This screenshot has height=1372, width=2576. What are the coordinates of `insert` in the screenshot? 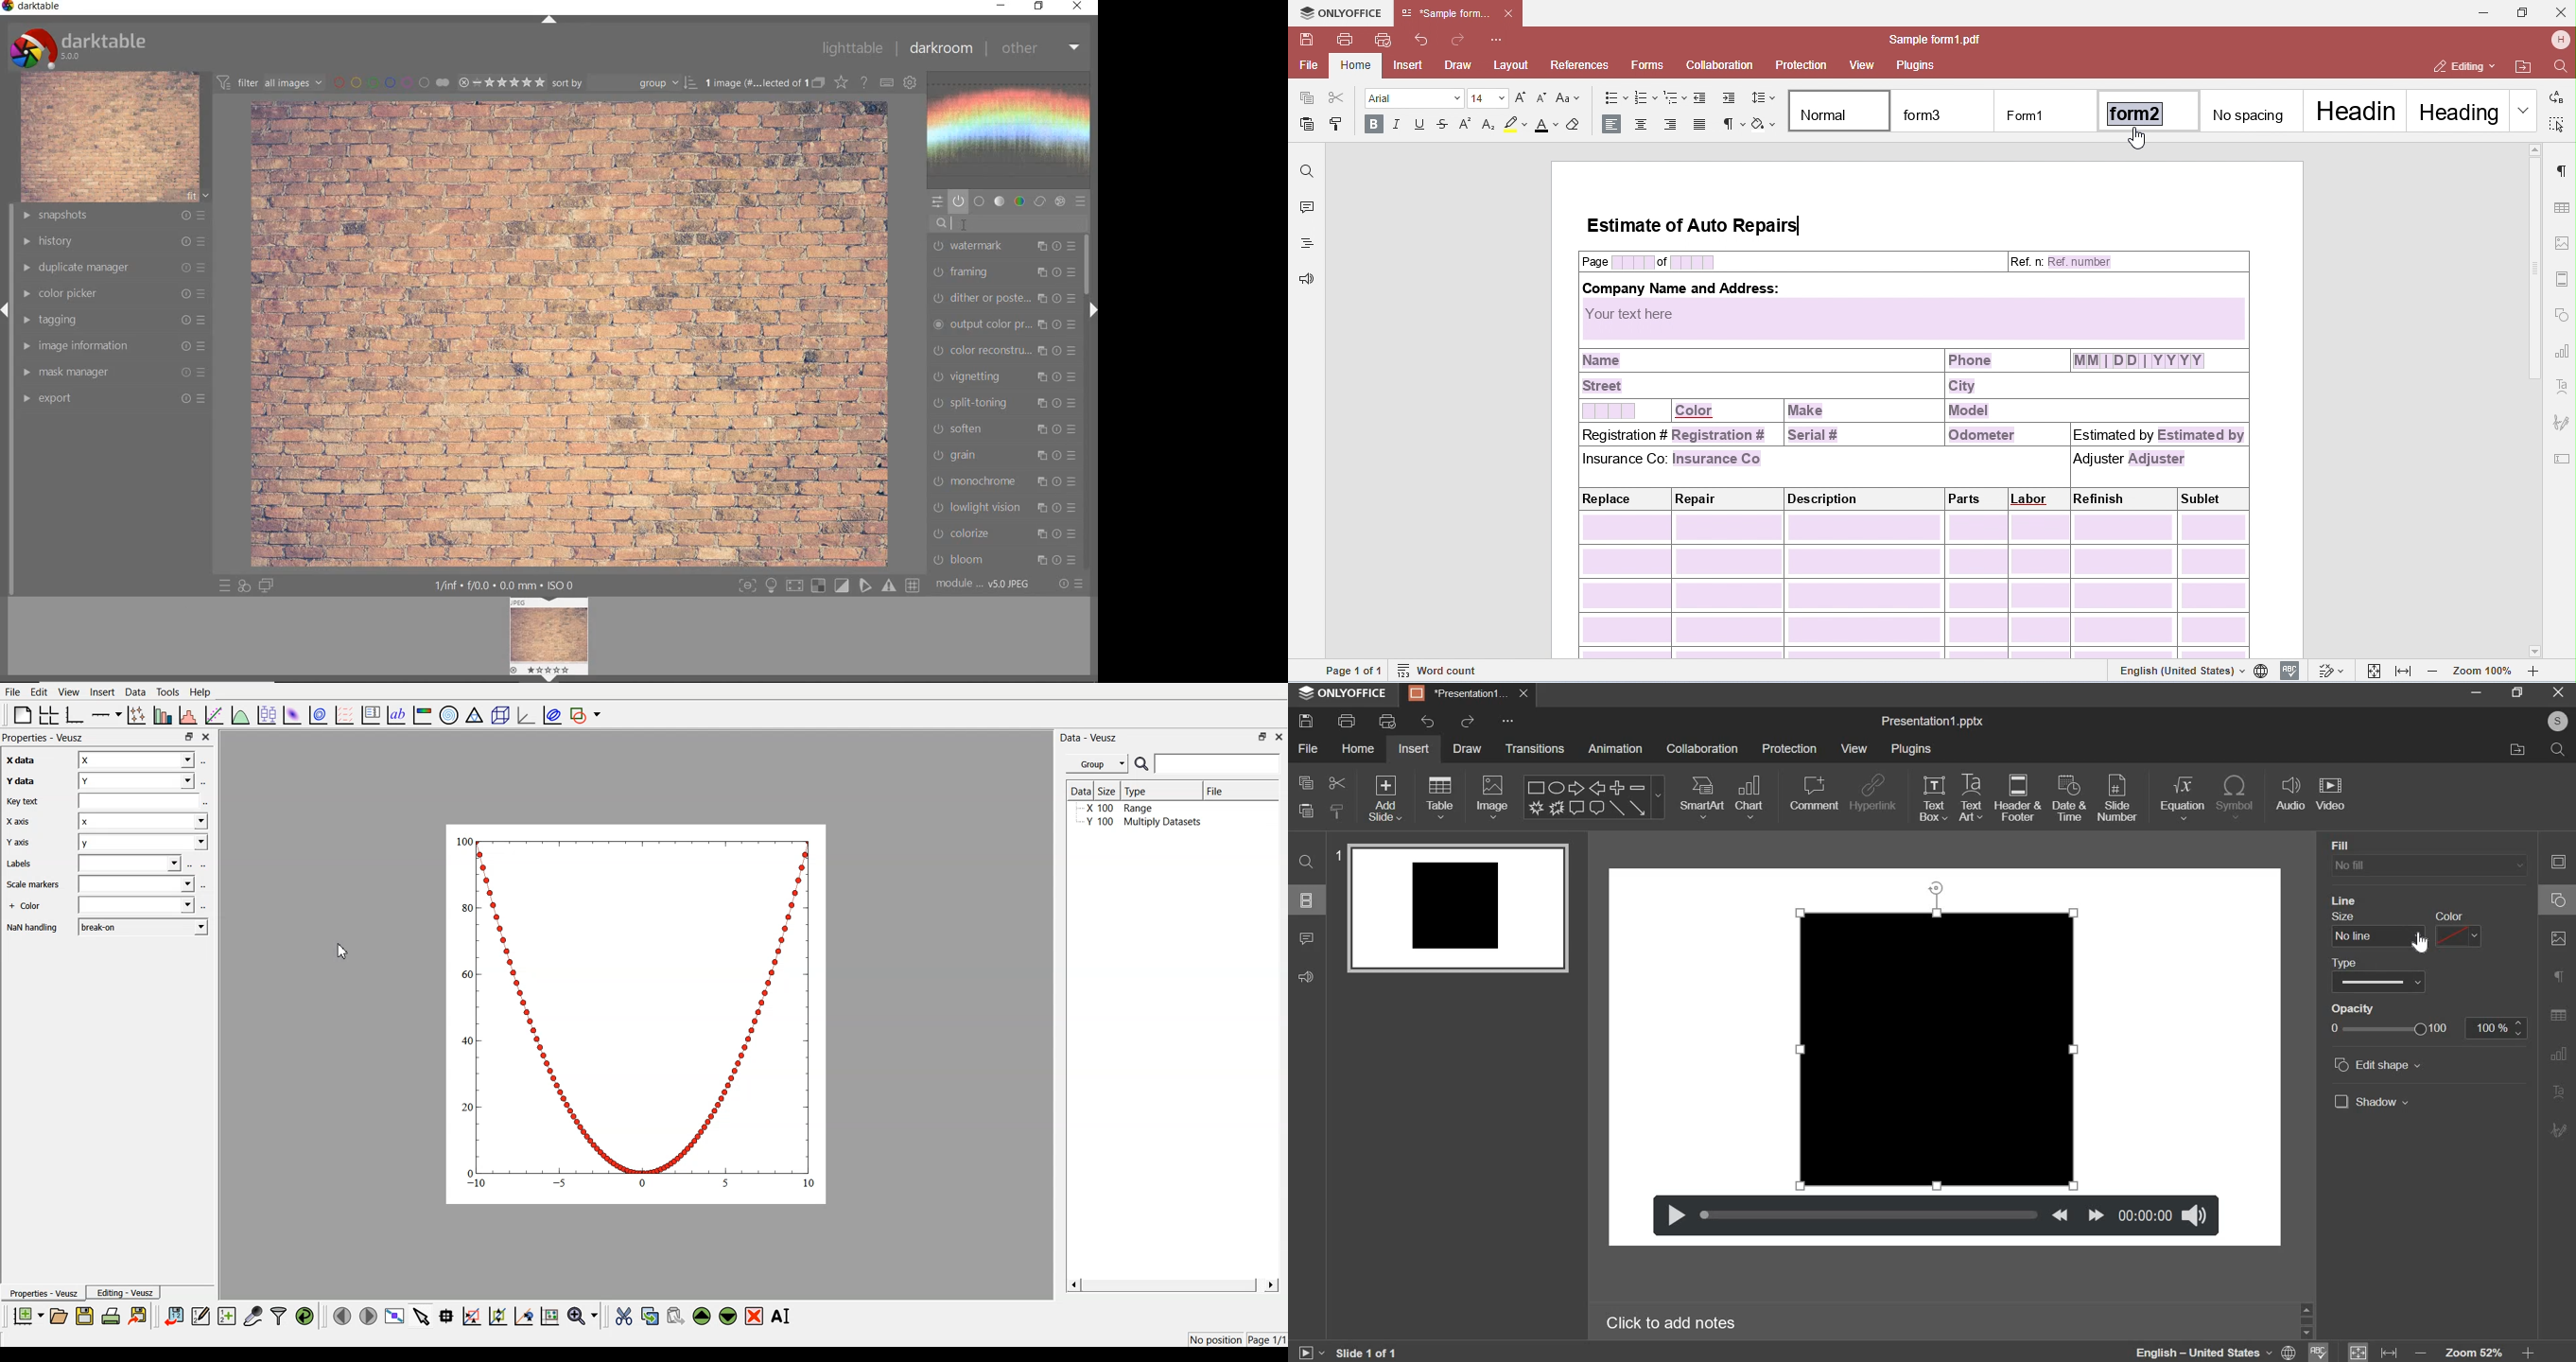 It's located at (1414, 750).